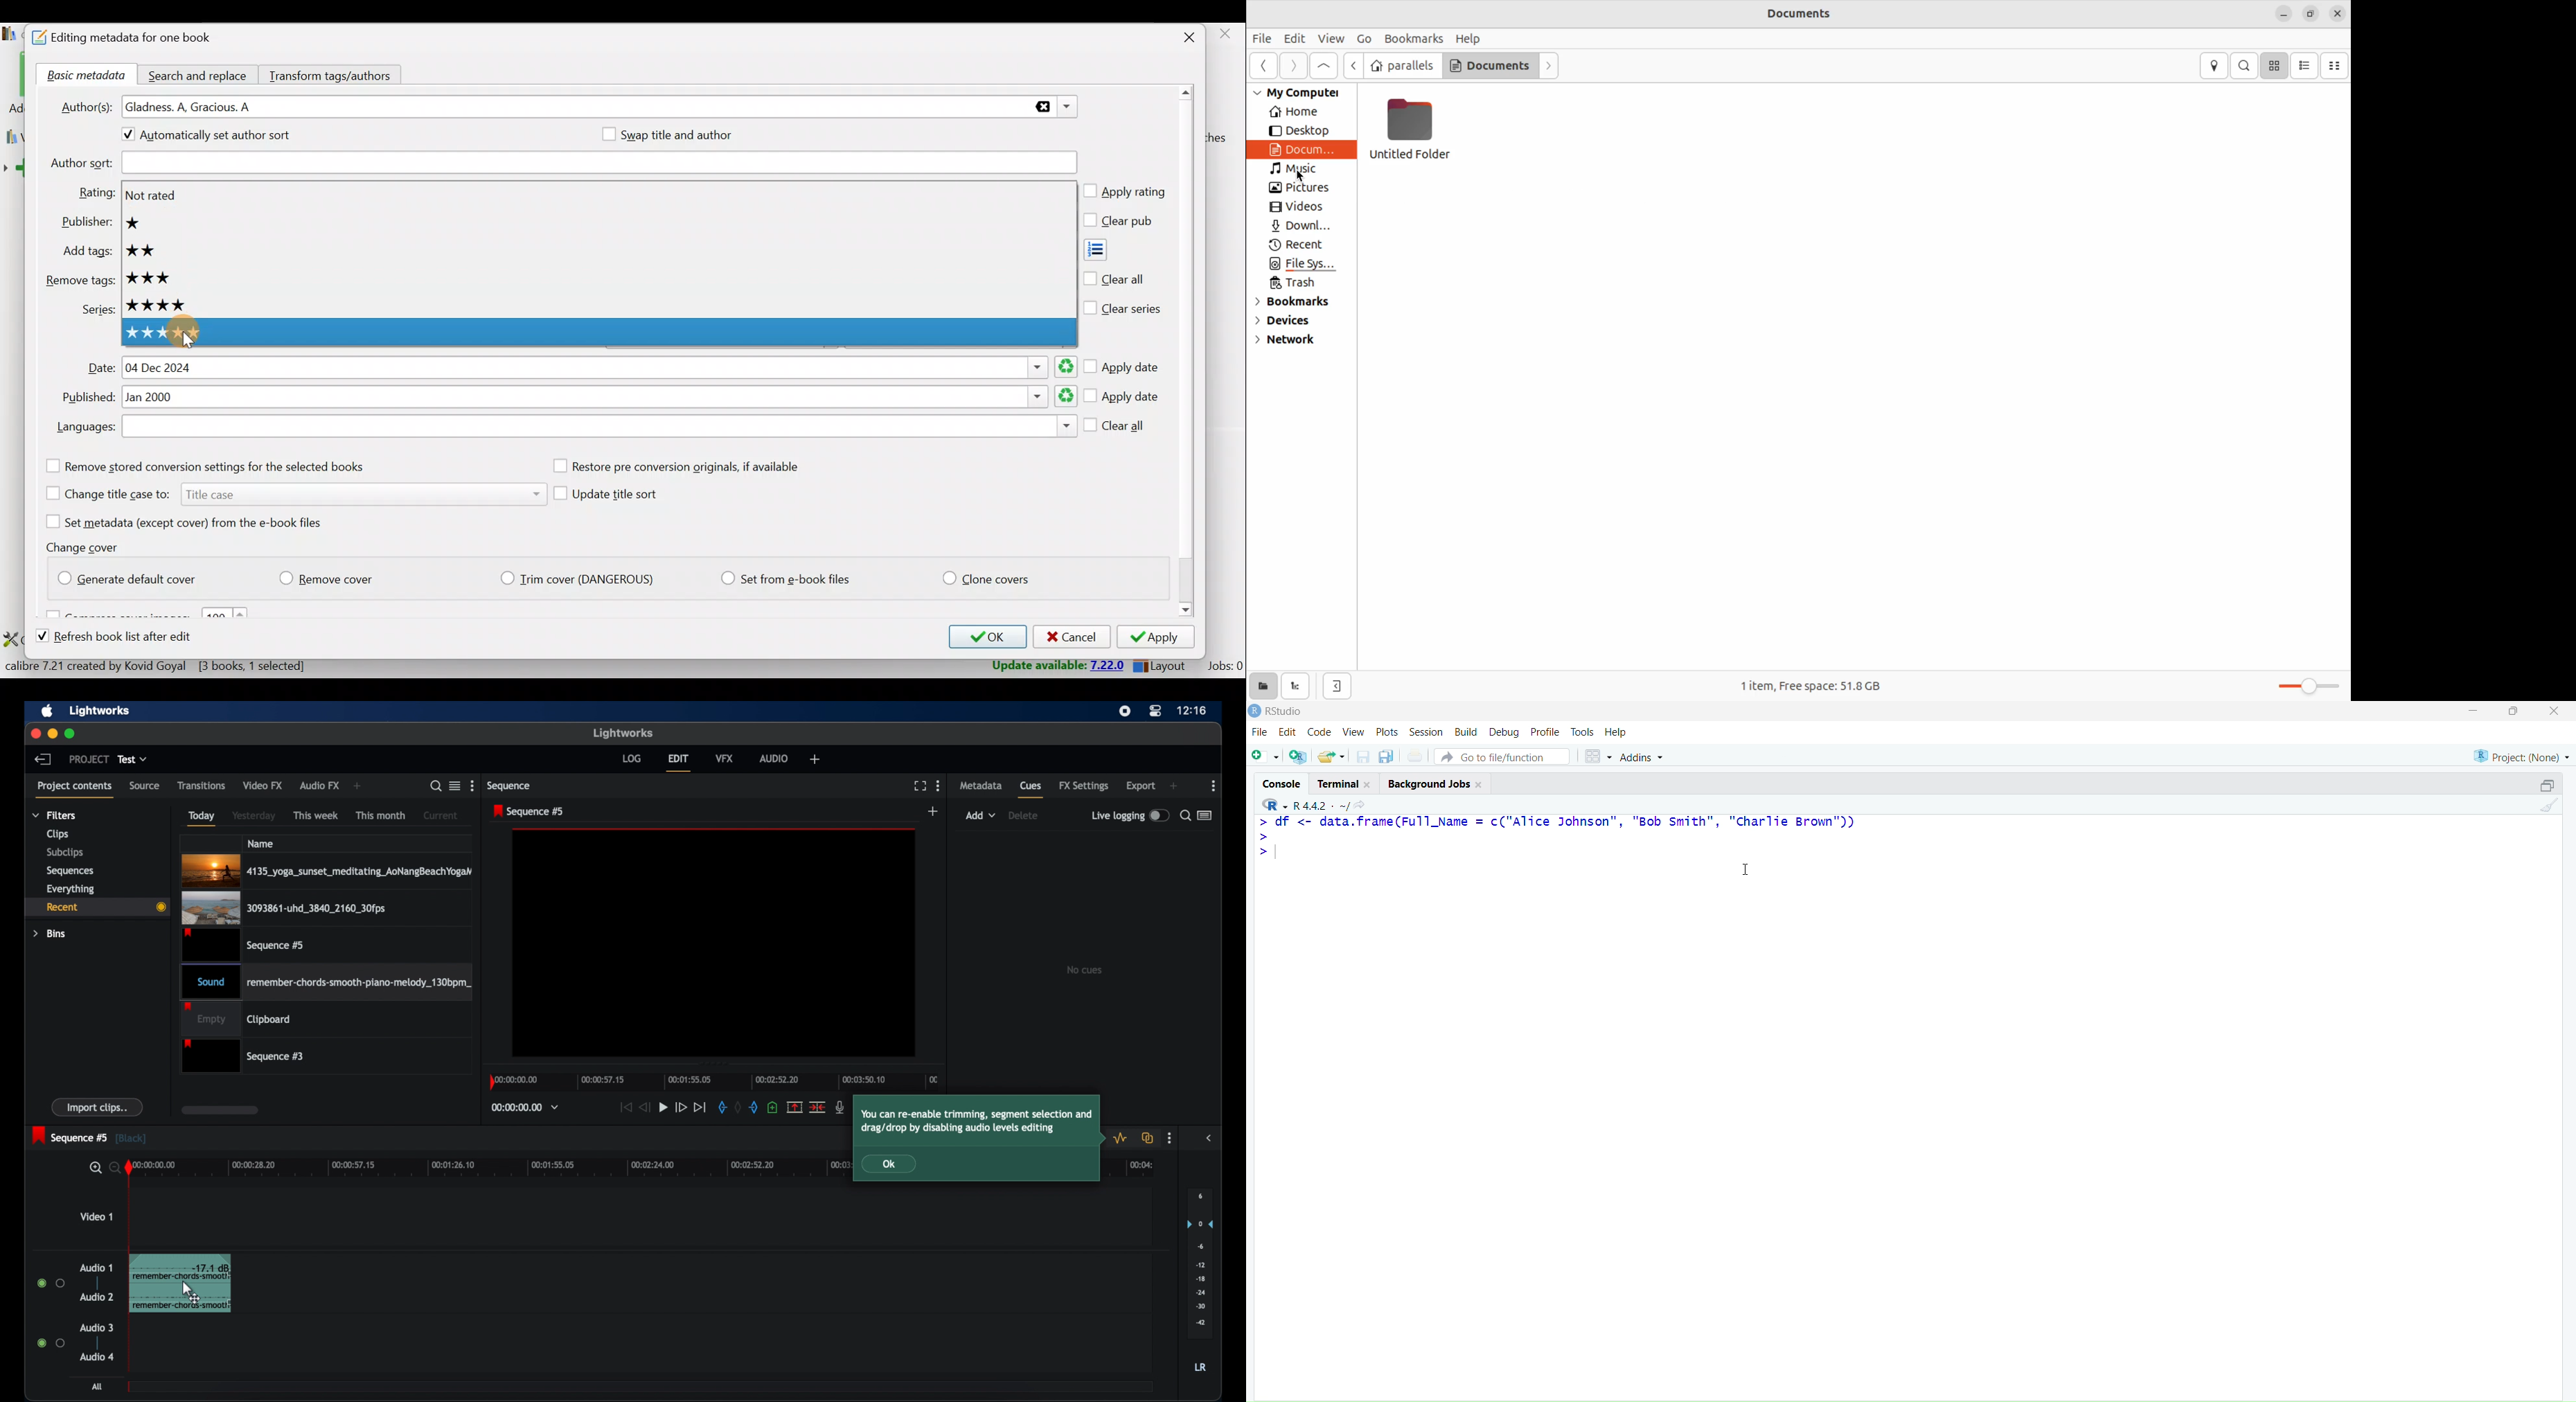 This screenshot has height=1428, width=2576. Describe the element at coordinates (317, 815) in the screenshot. I see `this week` at that location.